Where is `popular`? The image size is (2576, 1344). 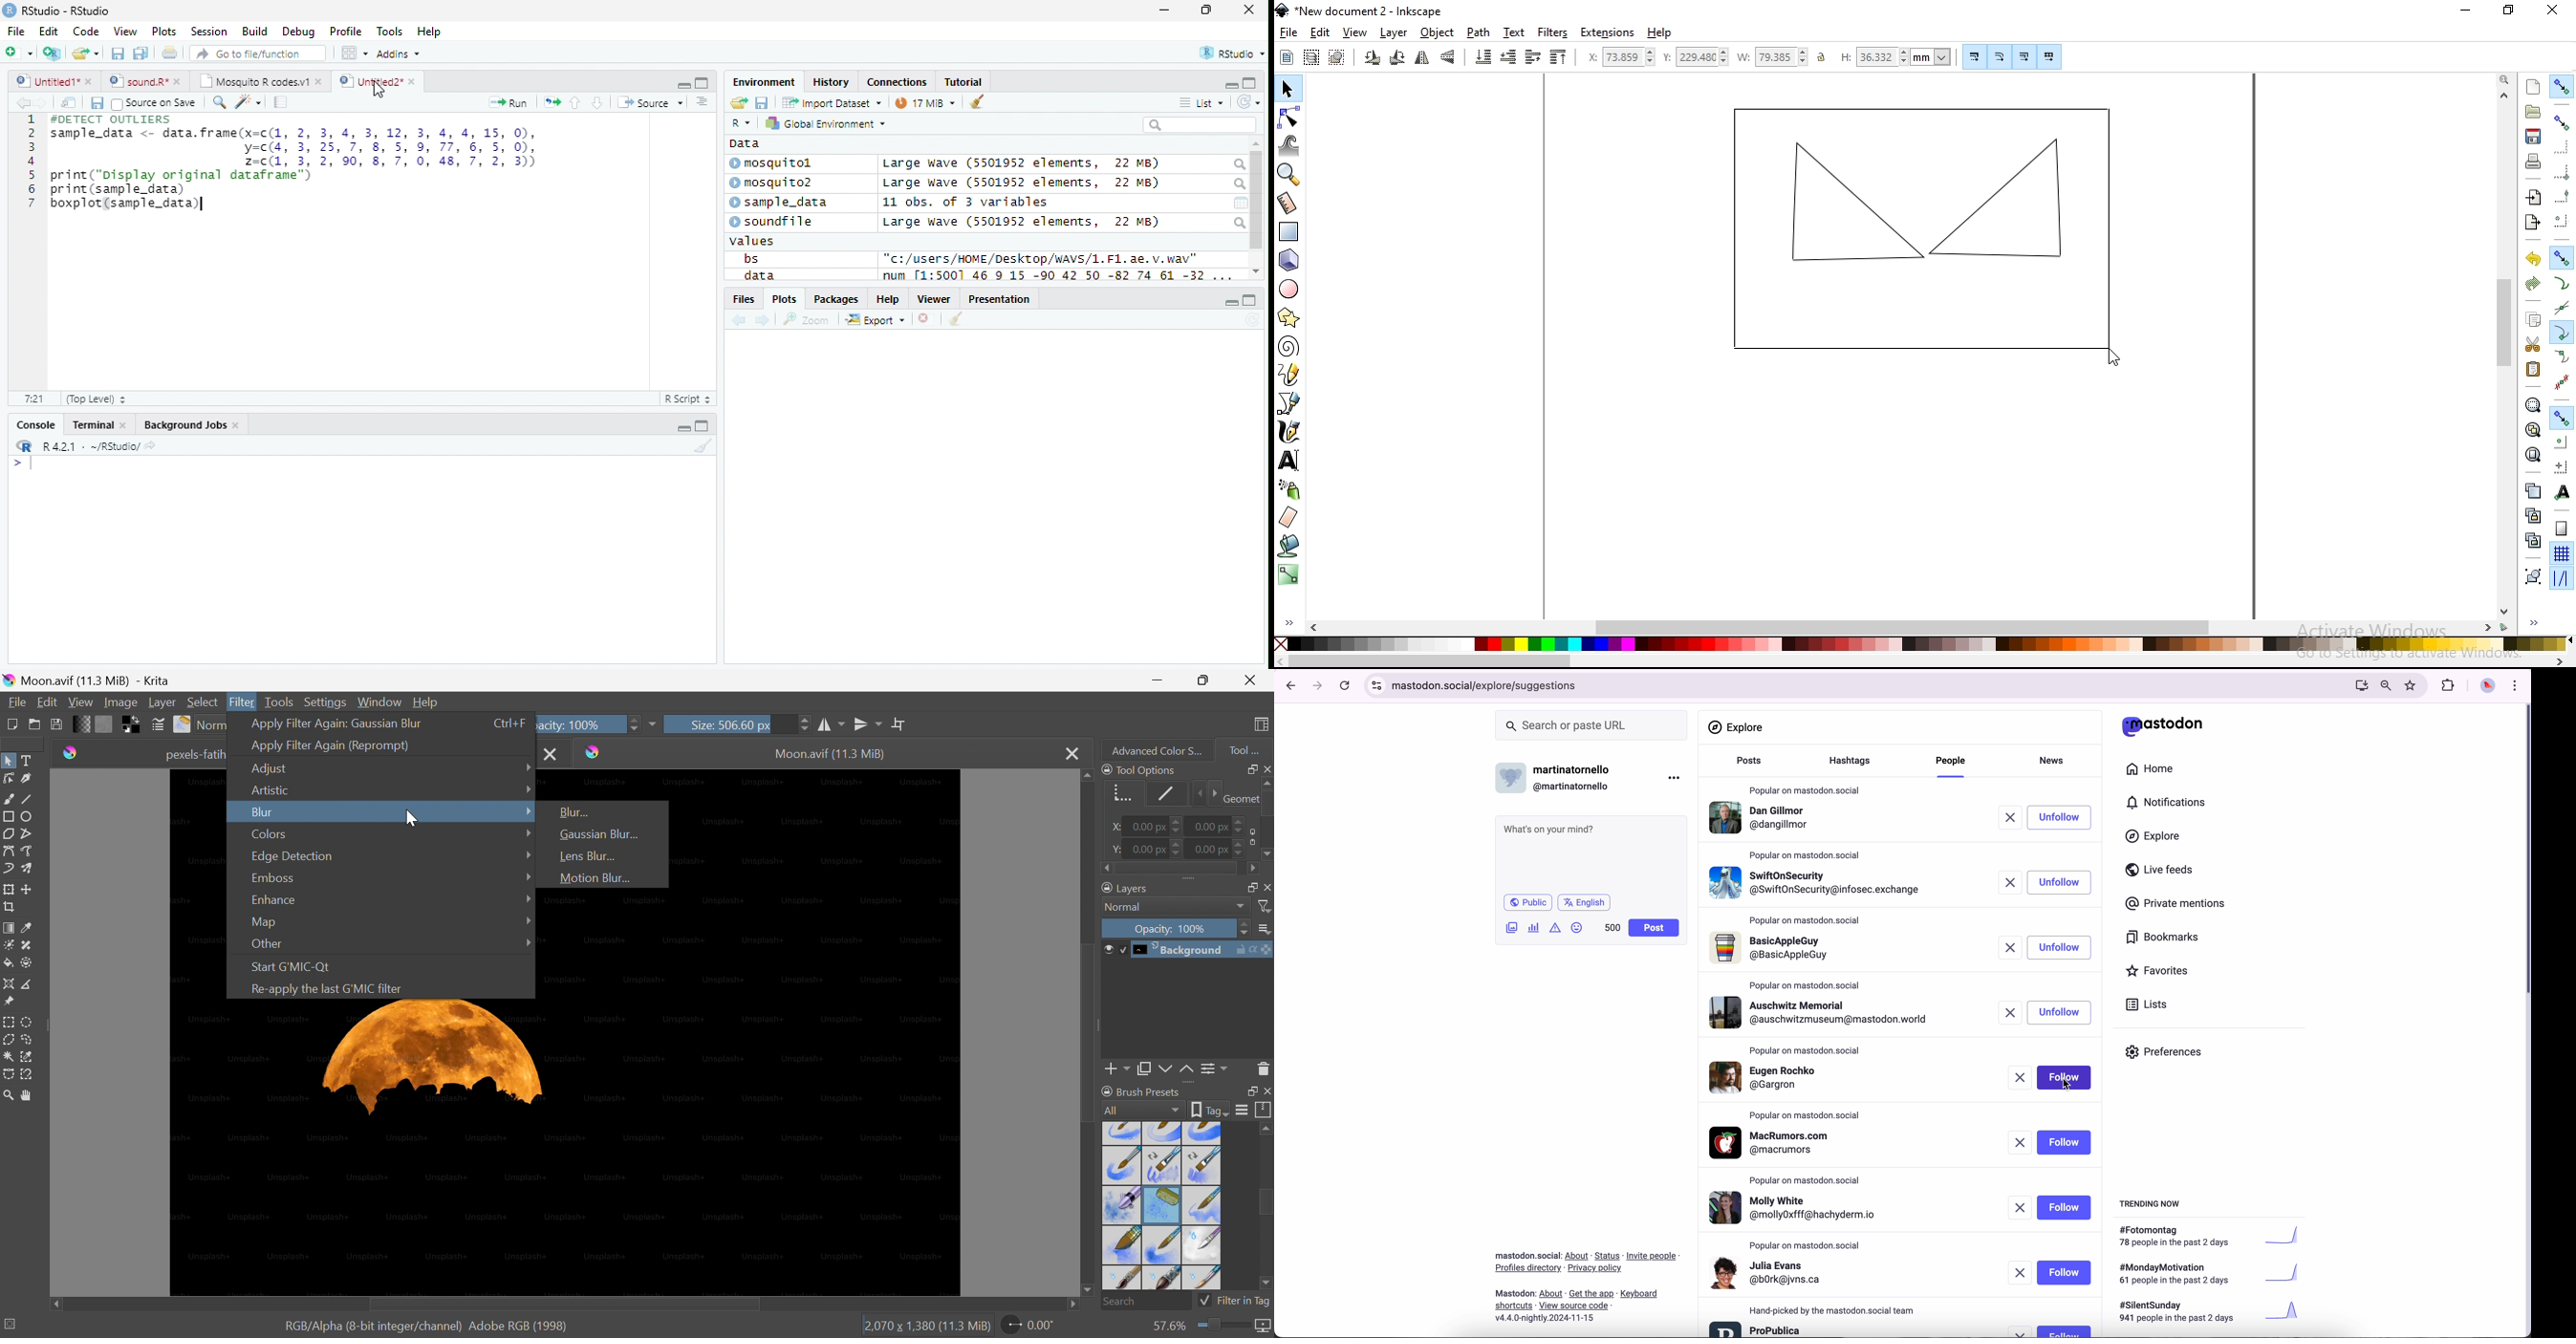
popular is located at coordinates (1805, 986).